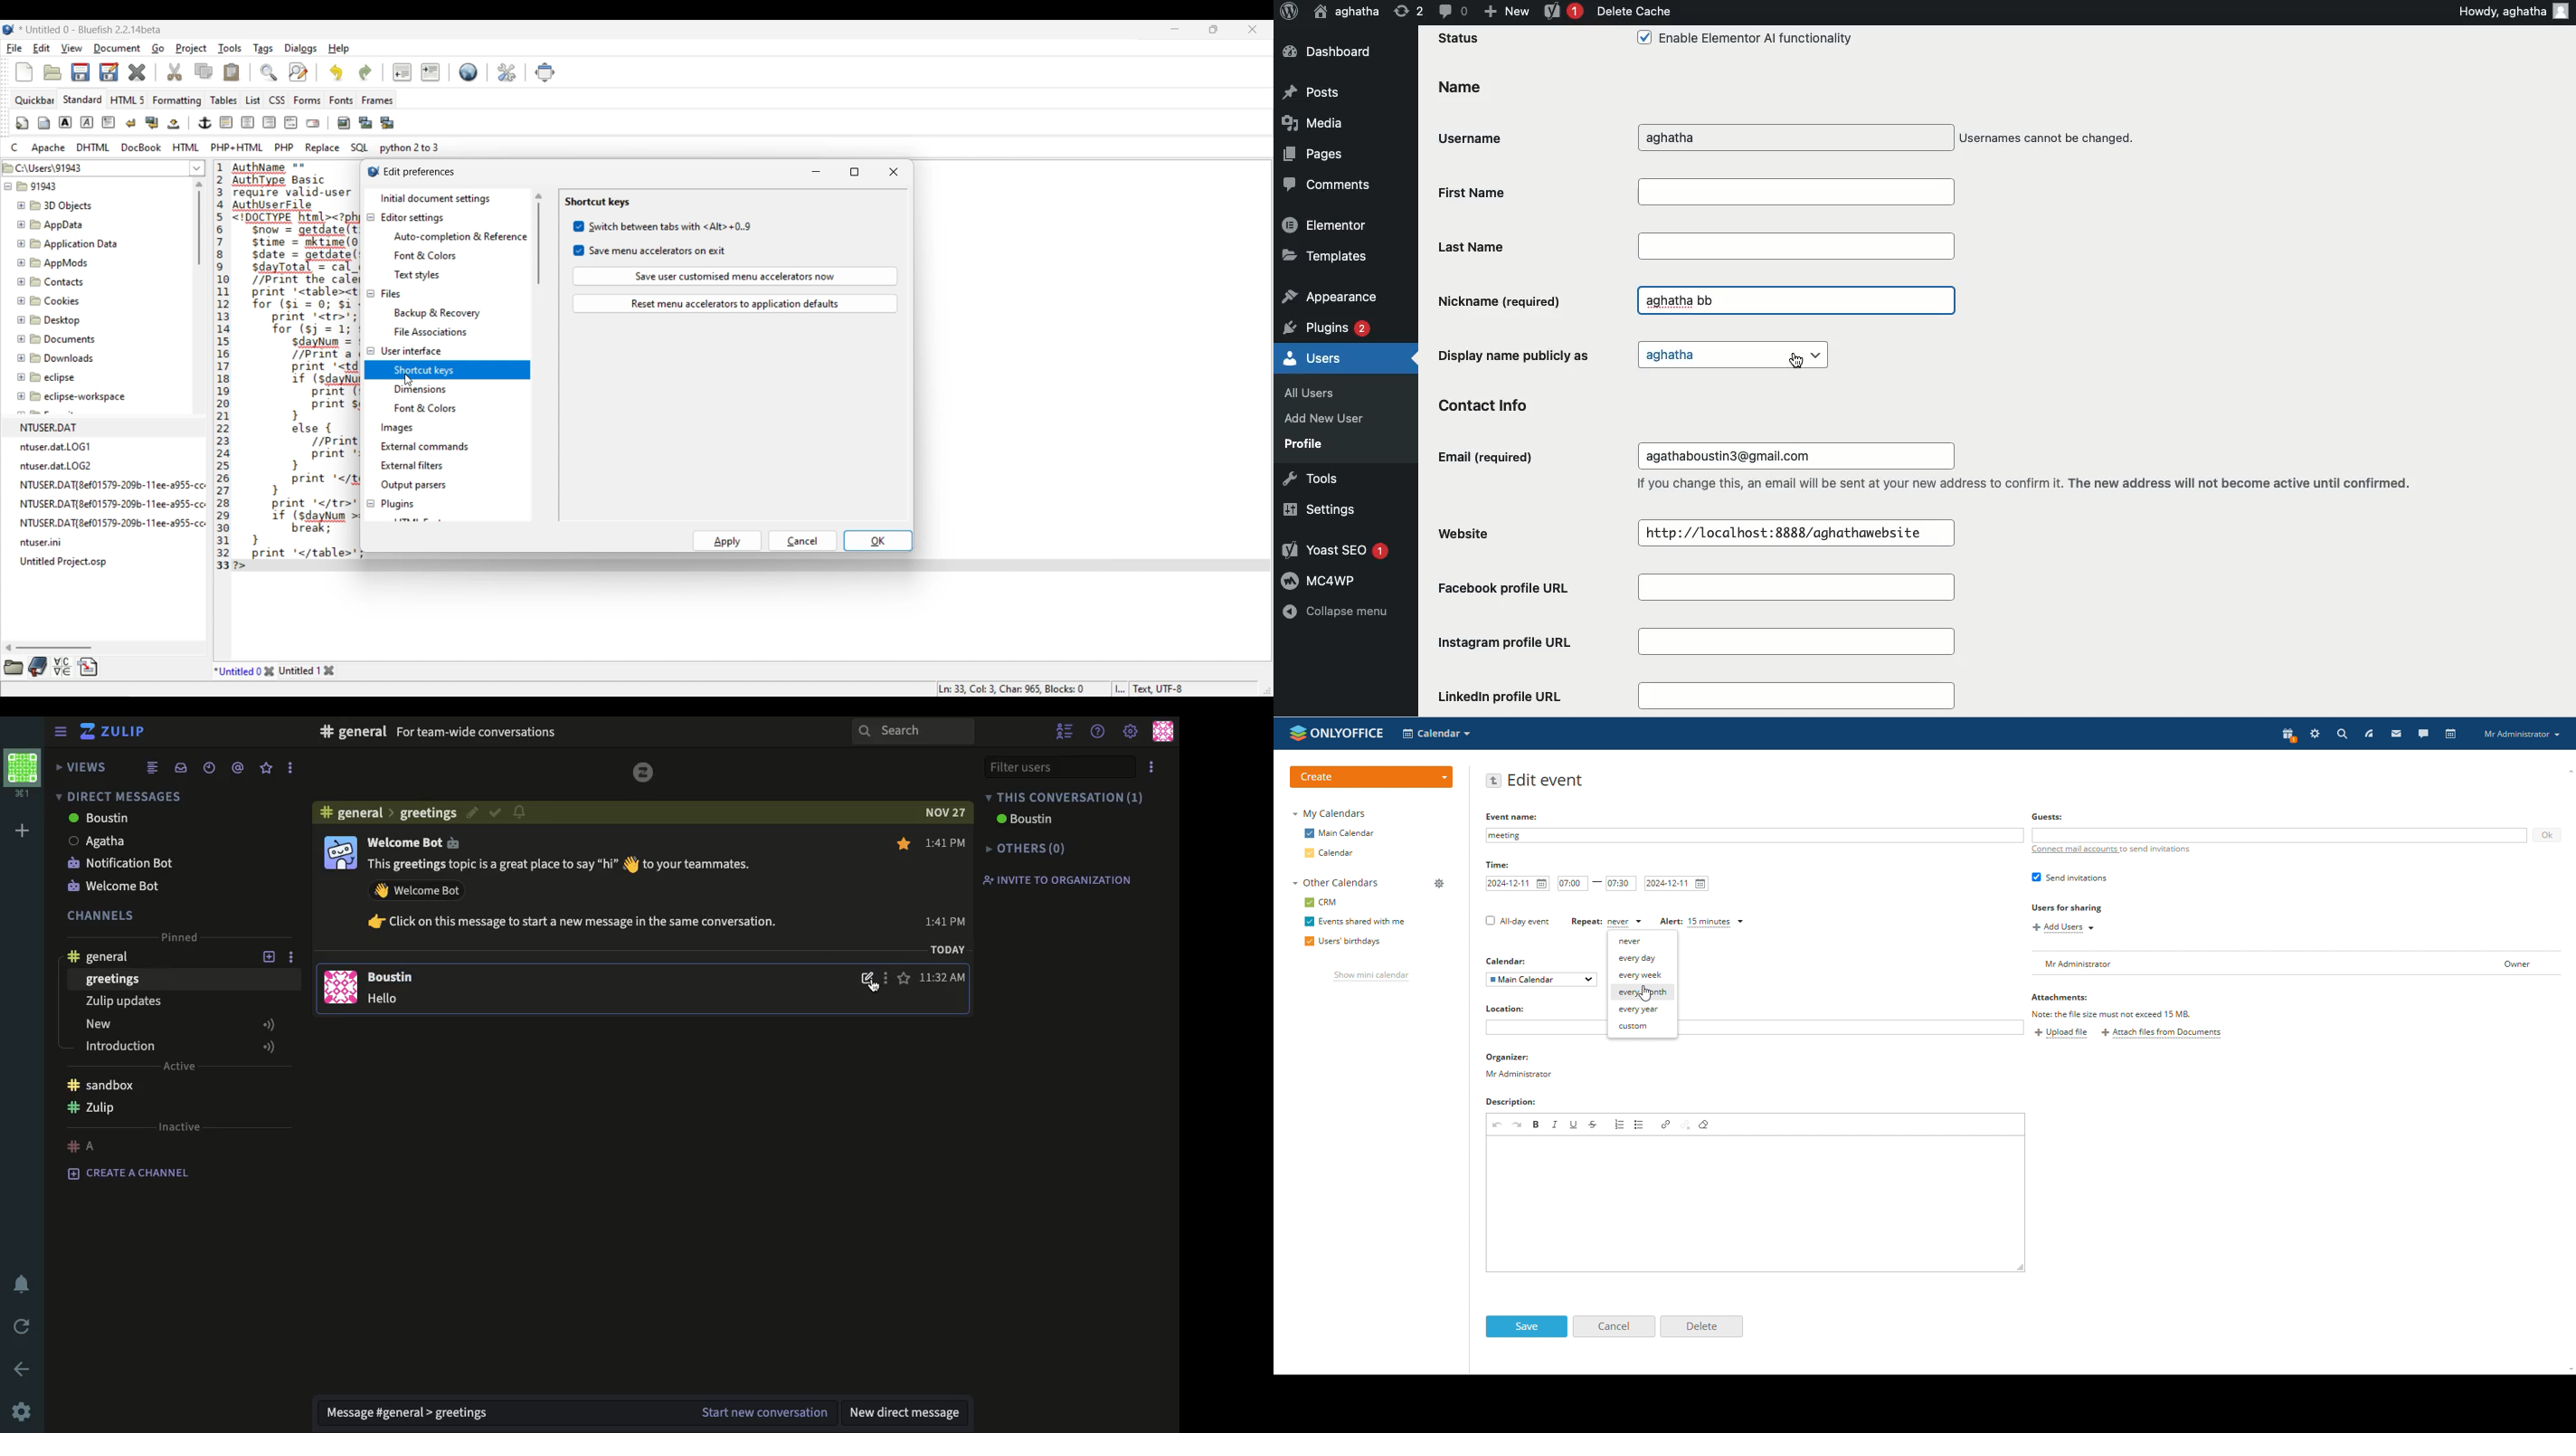 The width and height of the screenshot is (2576, 1456). I want to click on Collapse, so click(370, 360).